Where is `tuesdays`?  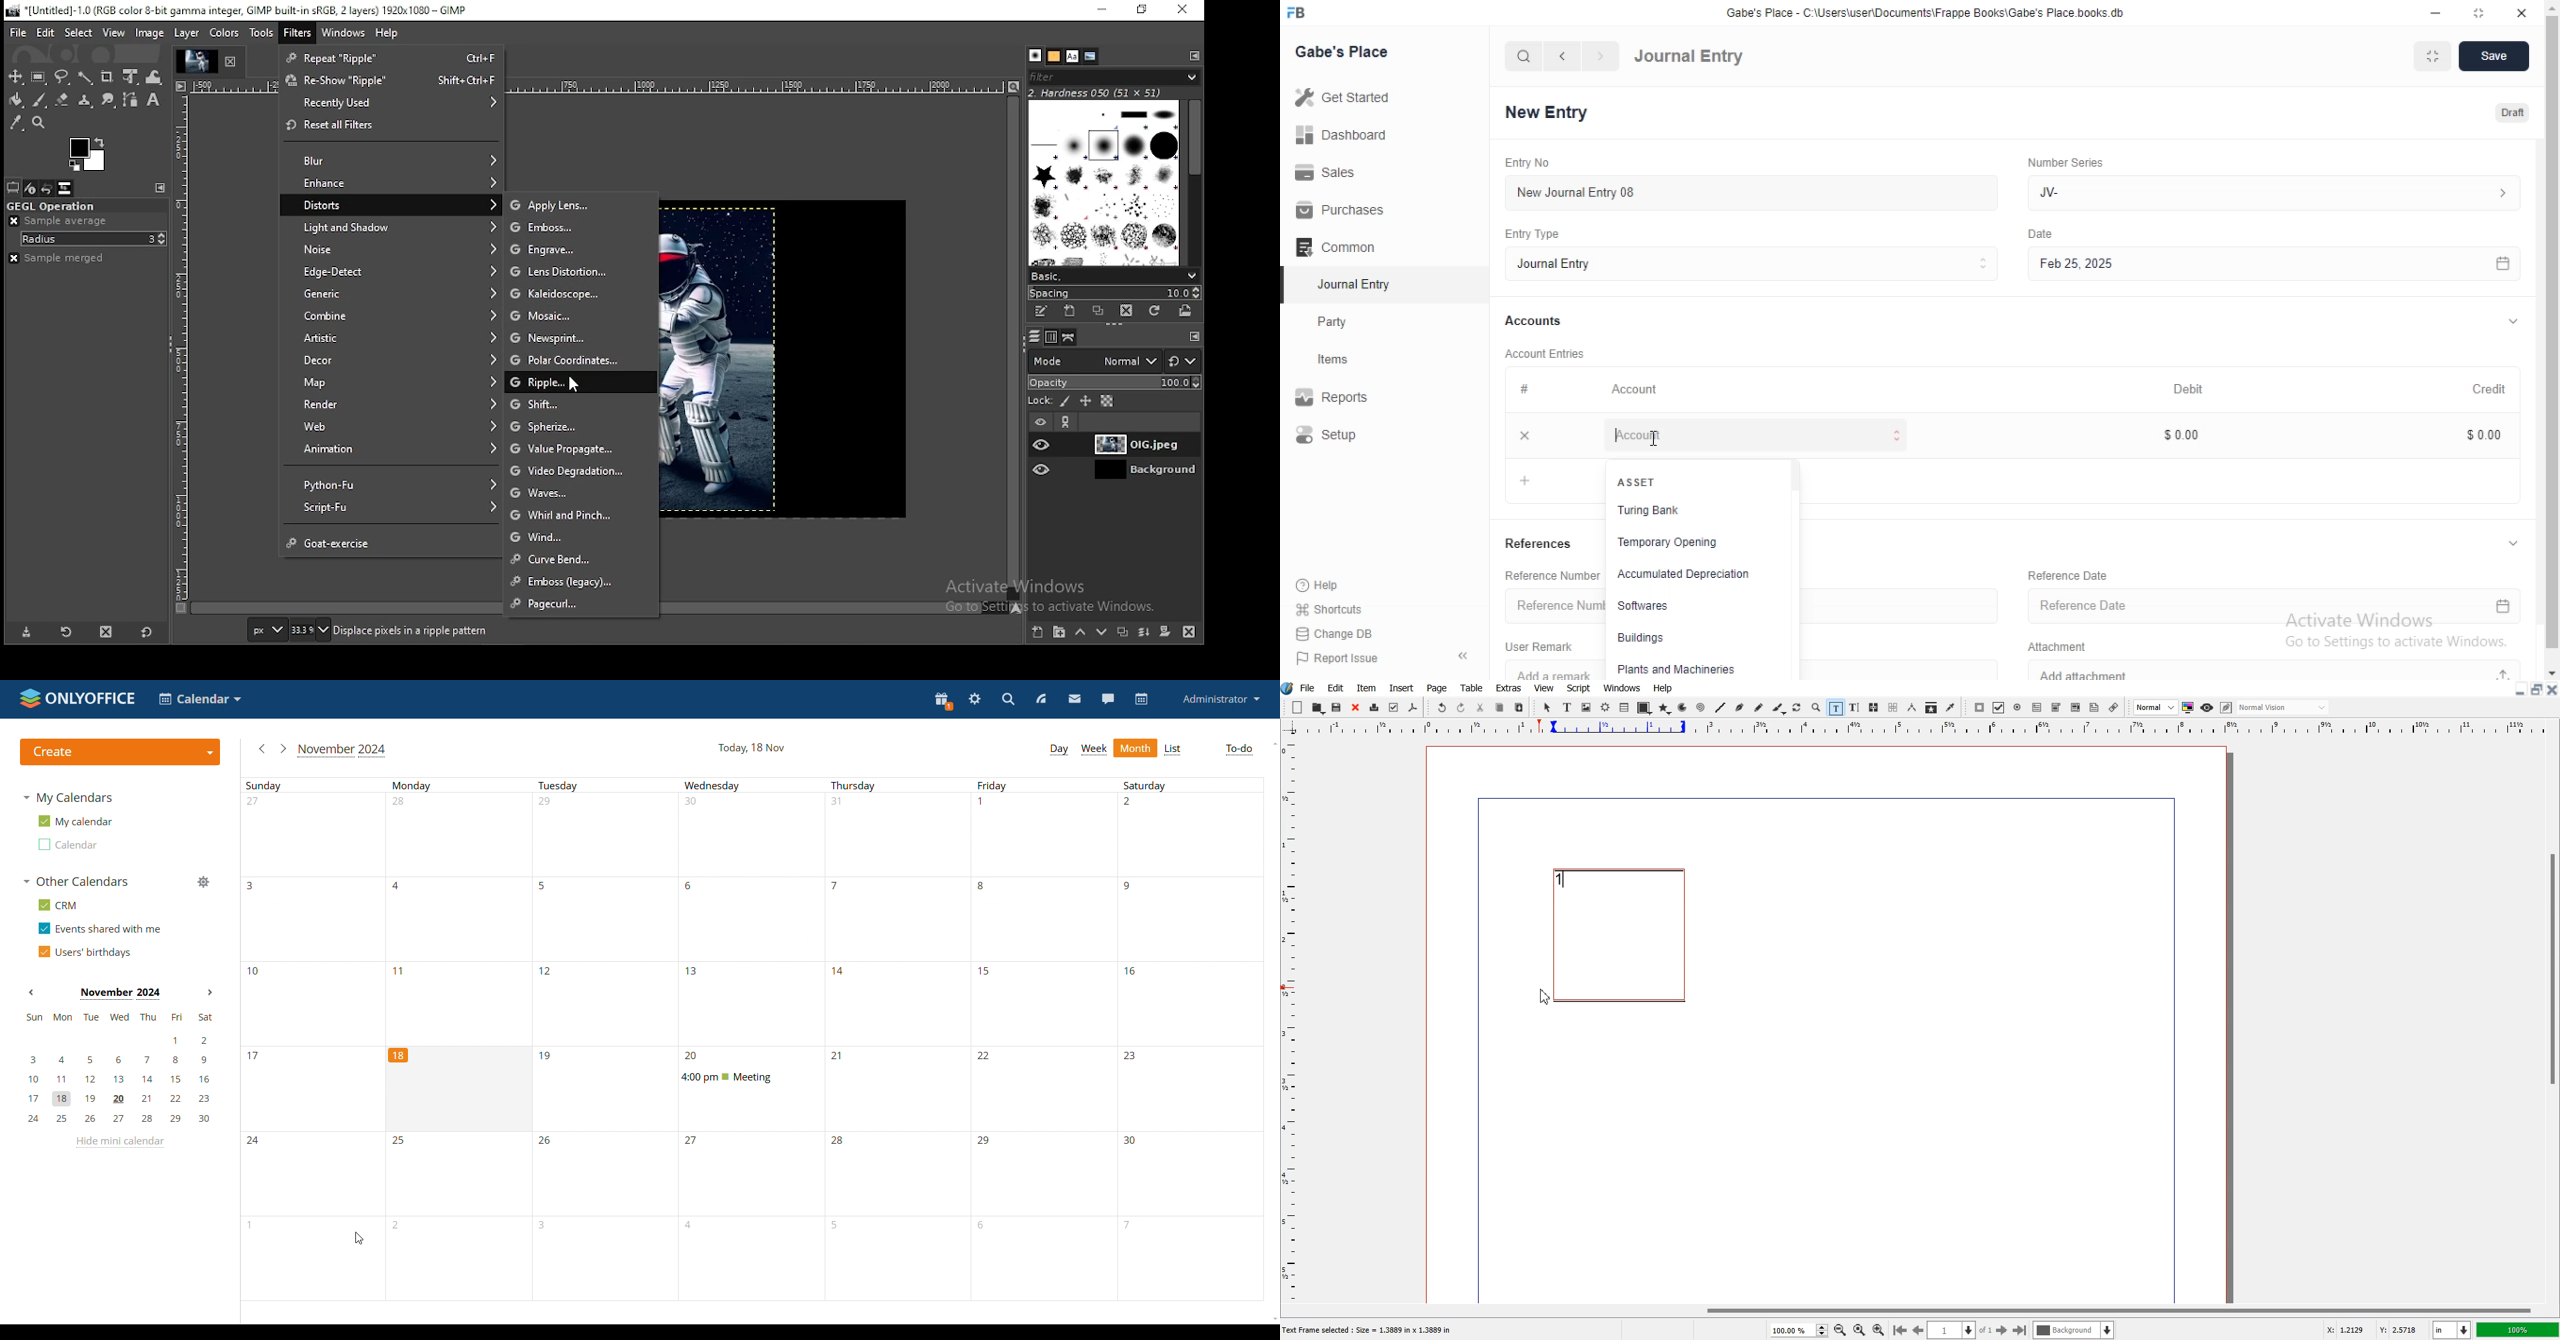
tuesdays is located at coordinates (606, 1040).